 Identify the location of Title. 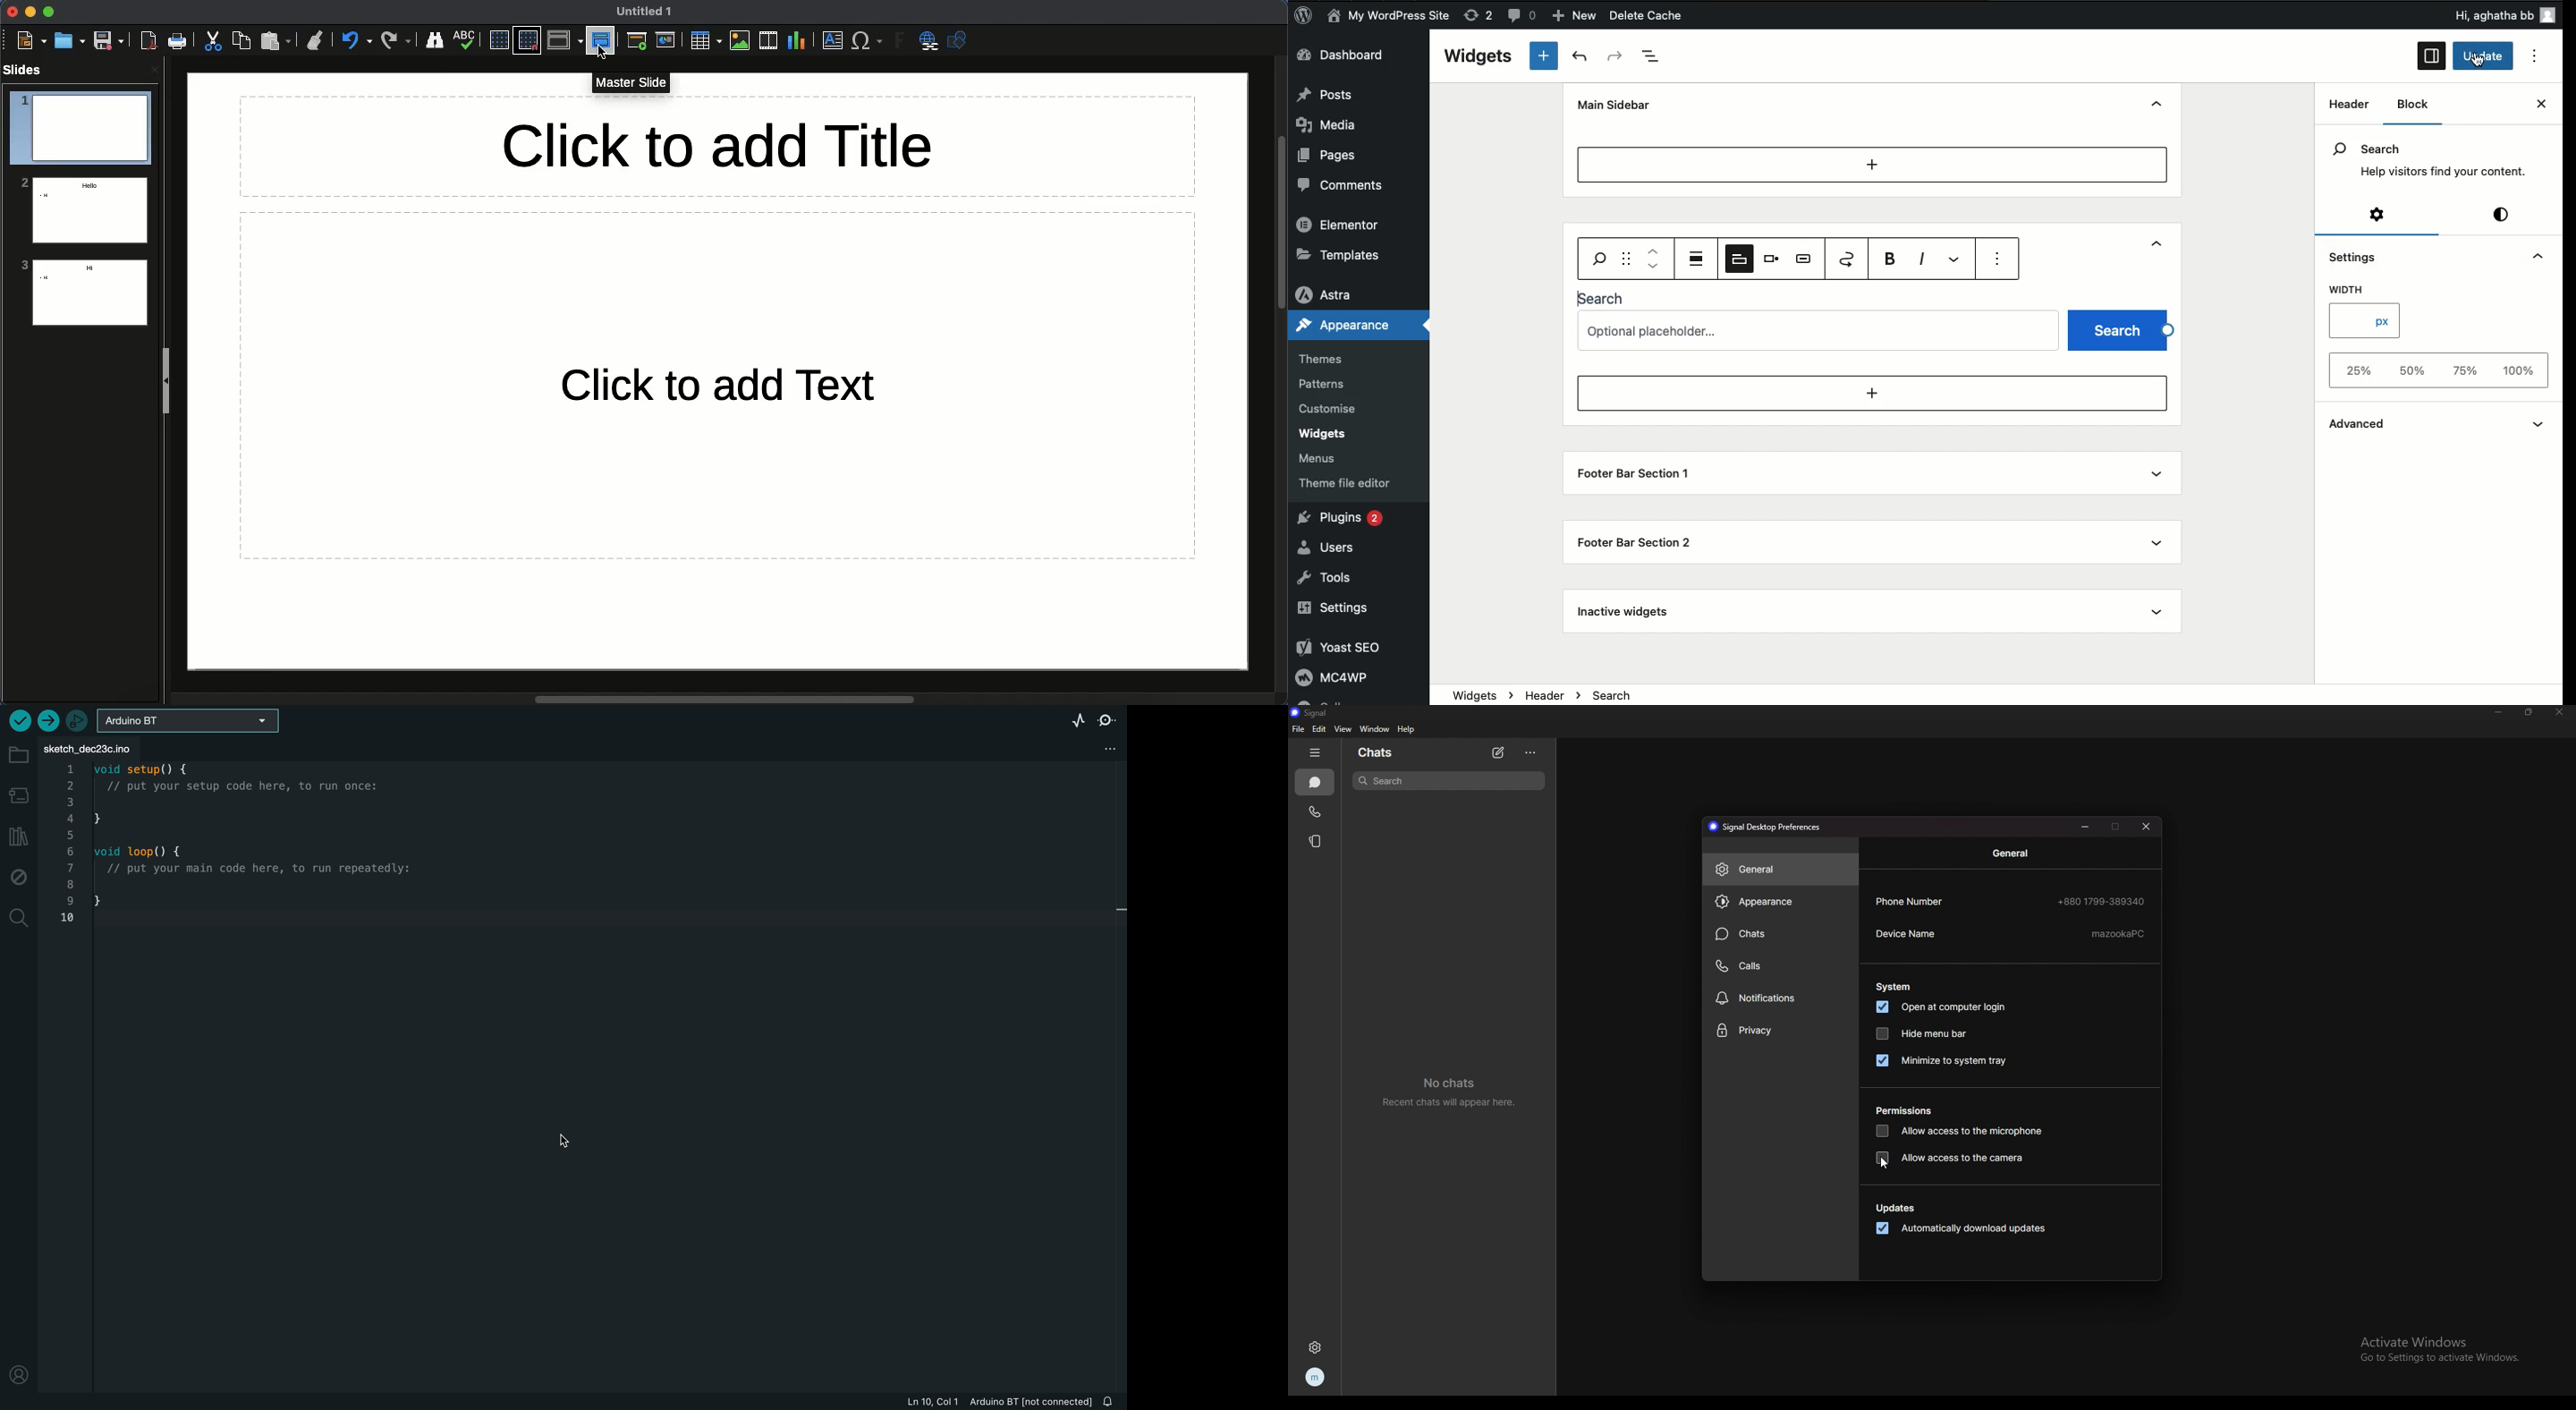
(719, 146).